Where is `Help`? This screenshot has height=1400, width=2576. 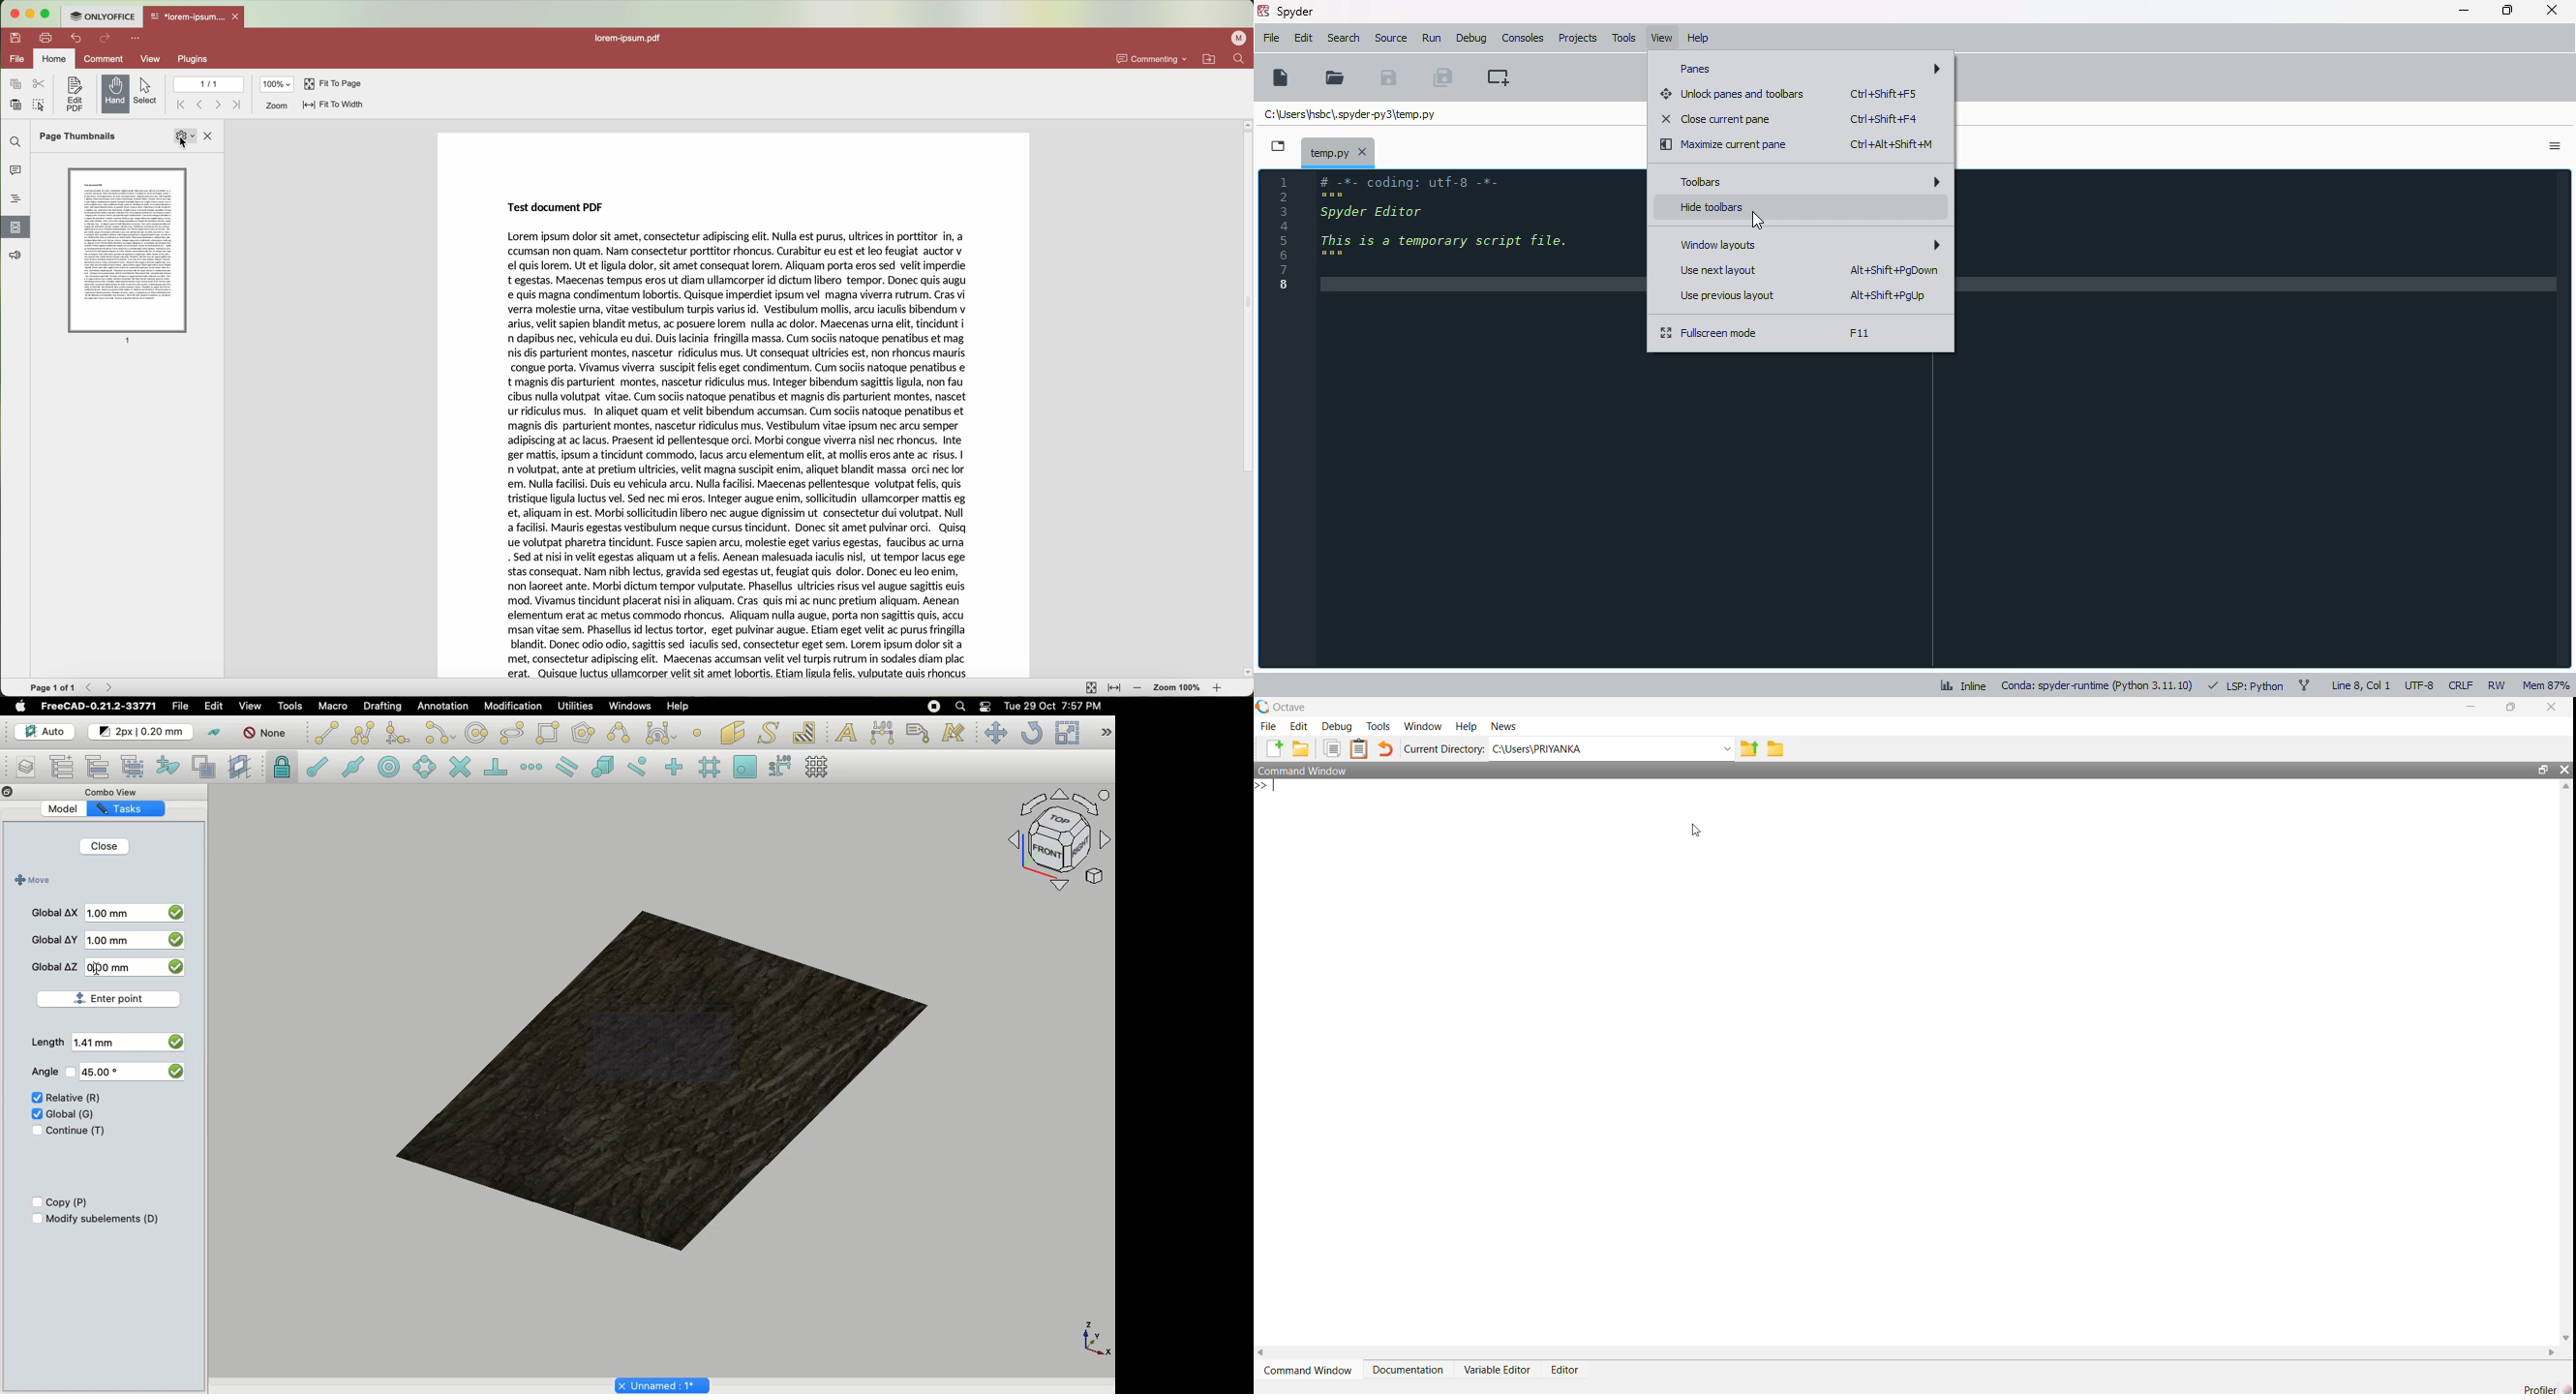
Help is located at coordinates (678, 706).